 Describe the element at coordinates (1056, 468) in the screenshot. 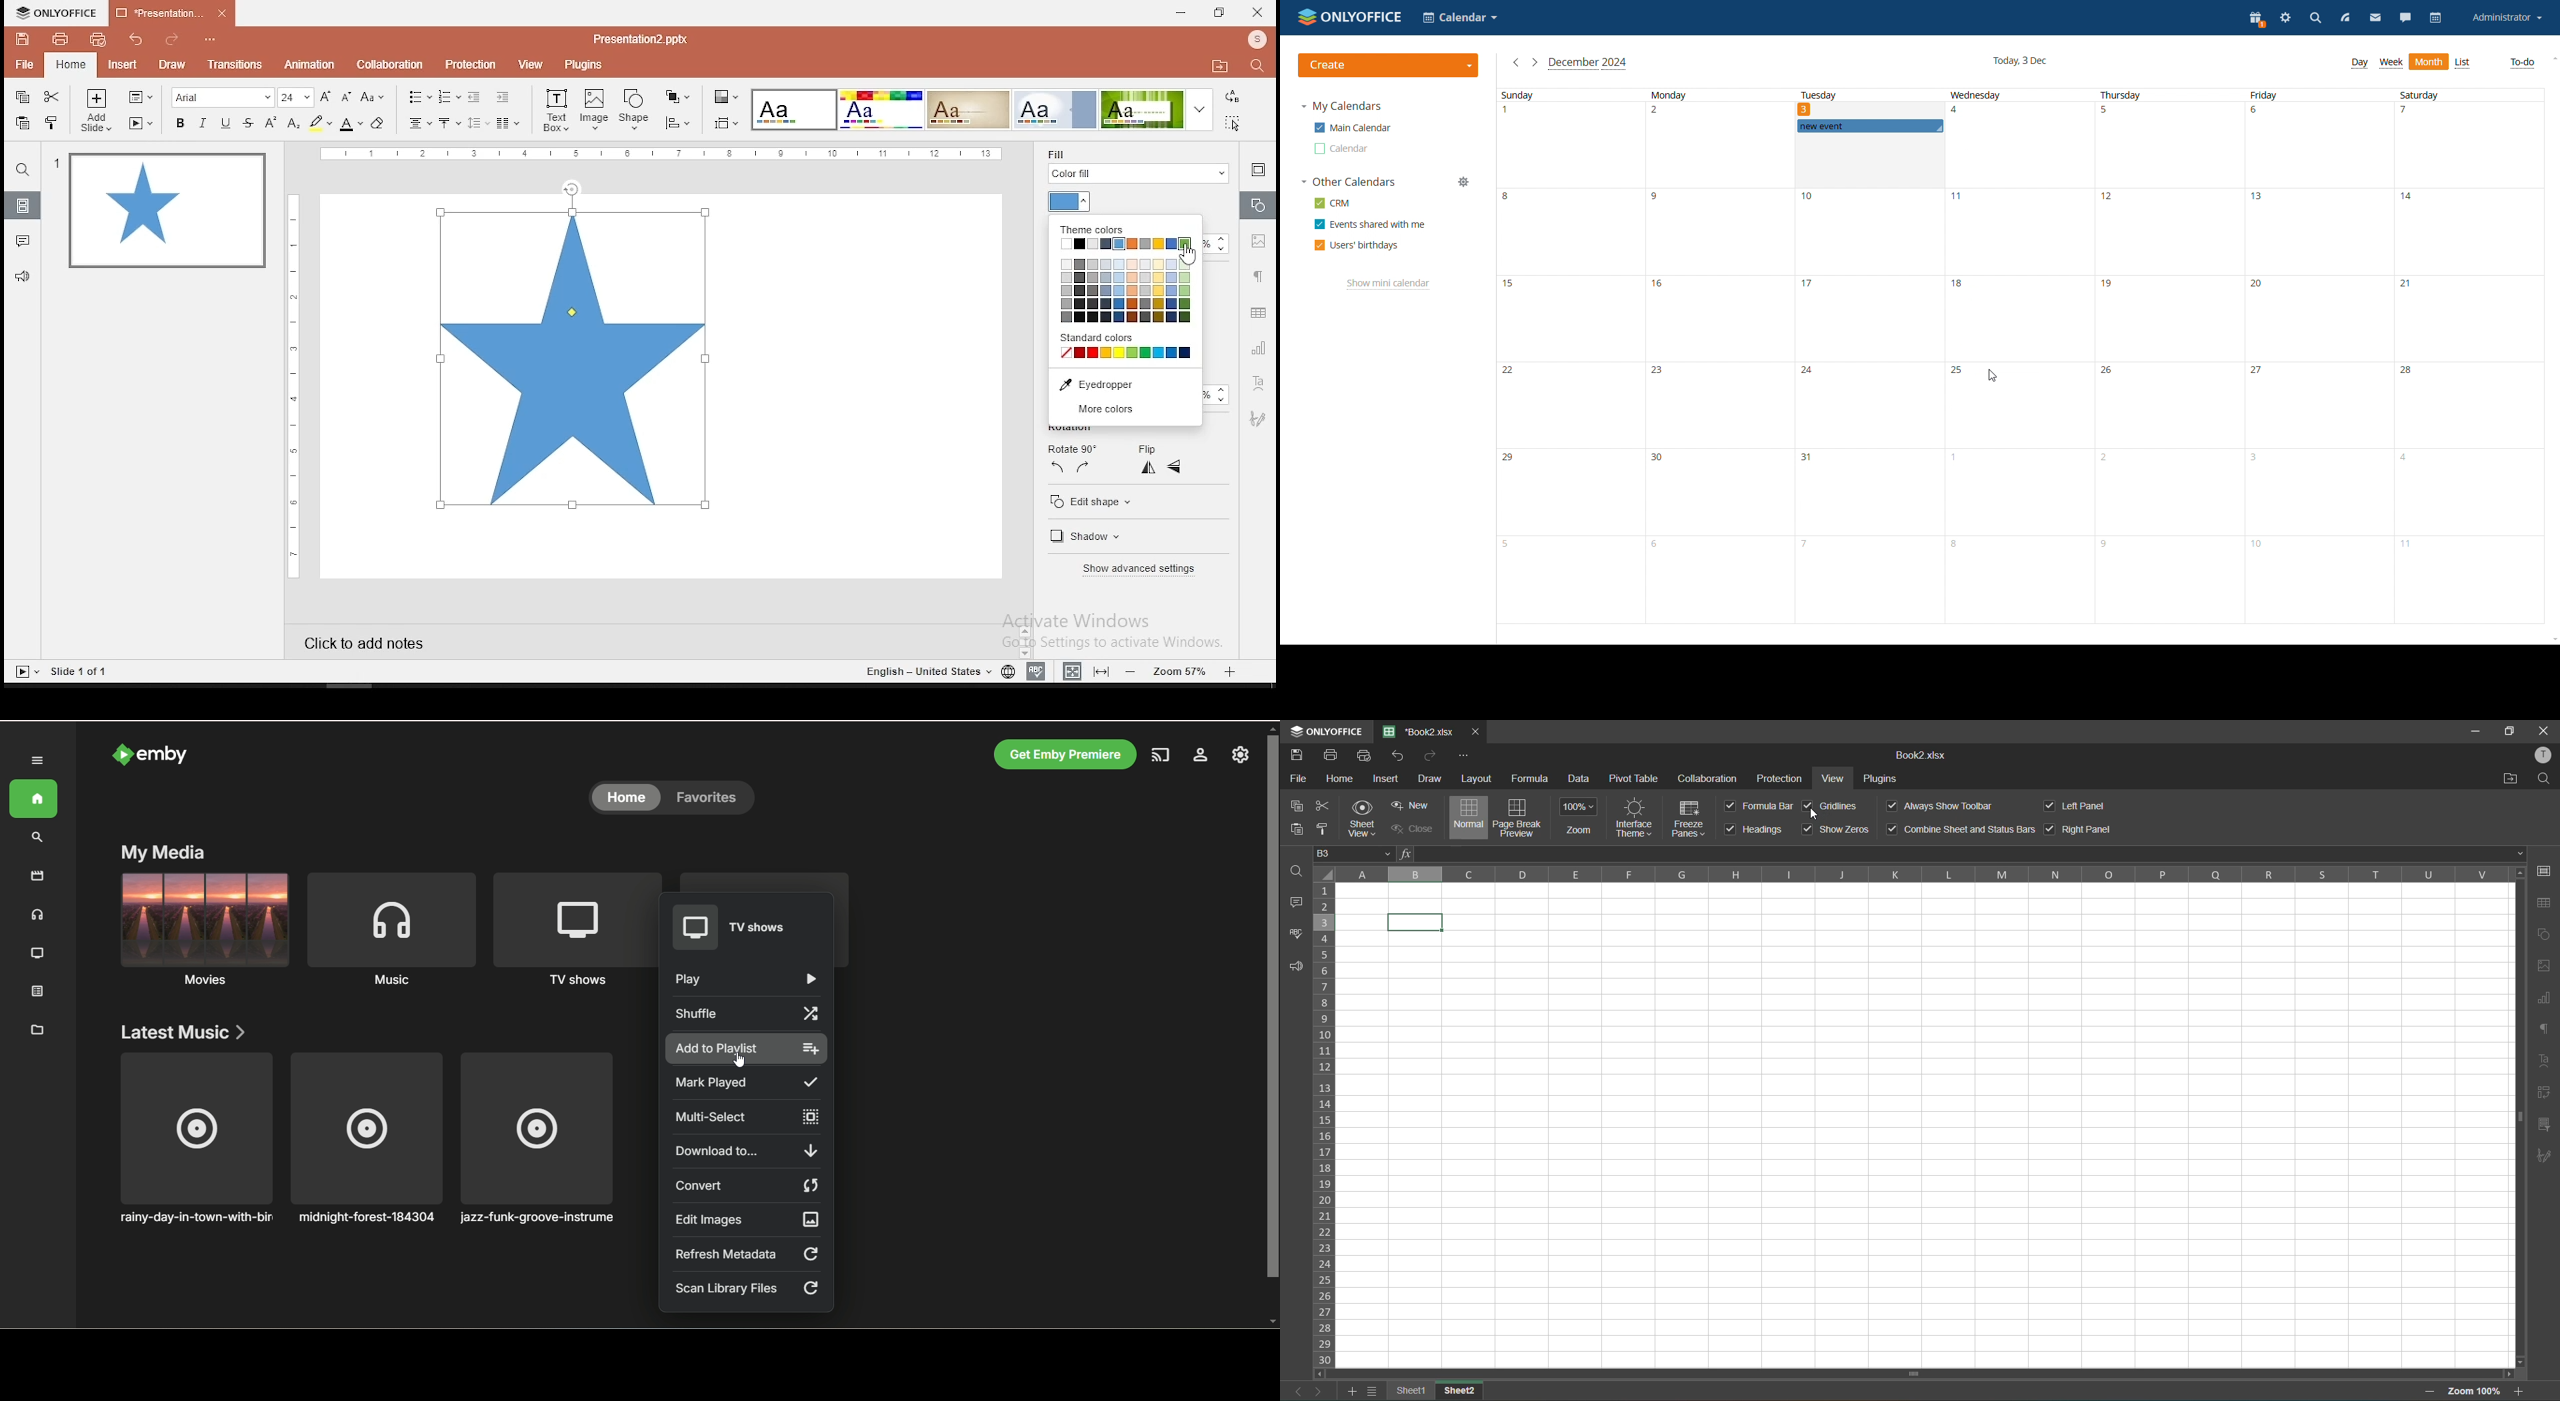

I see `rotate 90 counterclockwise` at that location.